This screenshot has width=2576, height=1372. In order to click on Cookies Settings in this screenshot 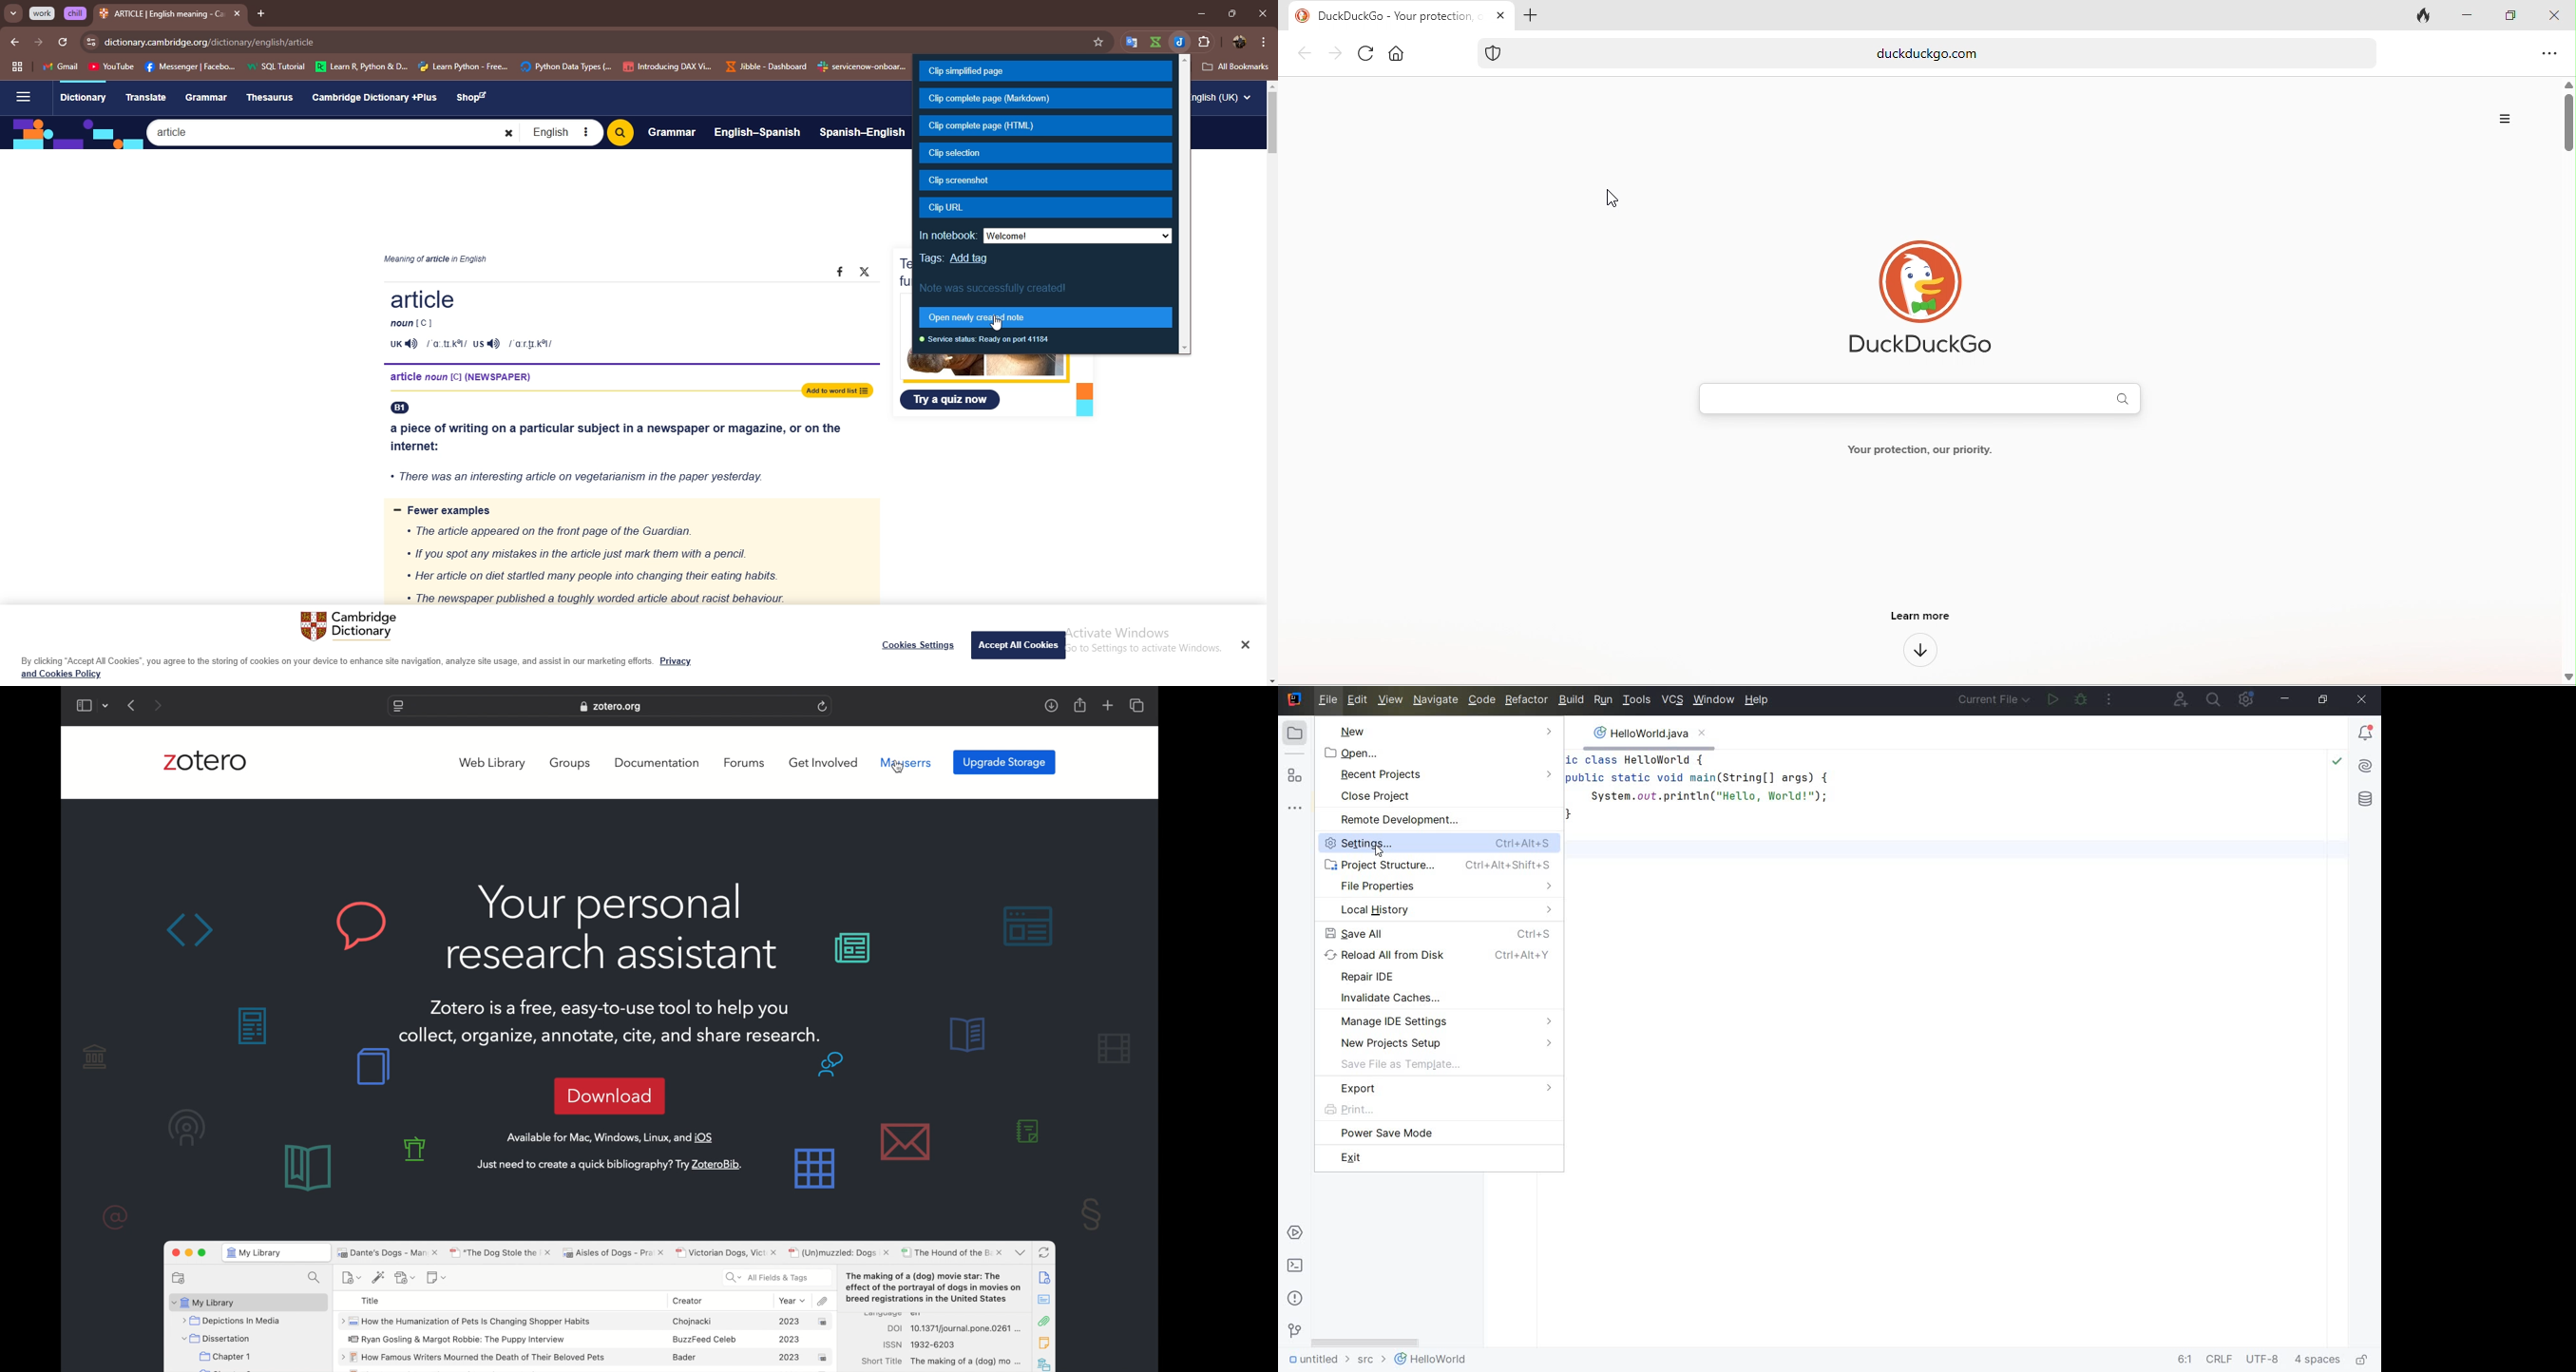, I will do `click(919, 645)`.